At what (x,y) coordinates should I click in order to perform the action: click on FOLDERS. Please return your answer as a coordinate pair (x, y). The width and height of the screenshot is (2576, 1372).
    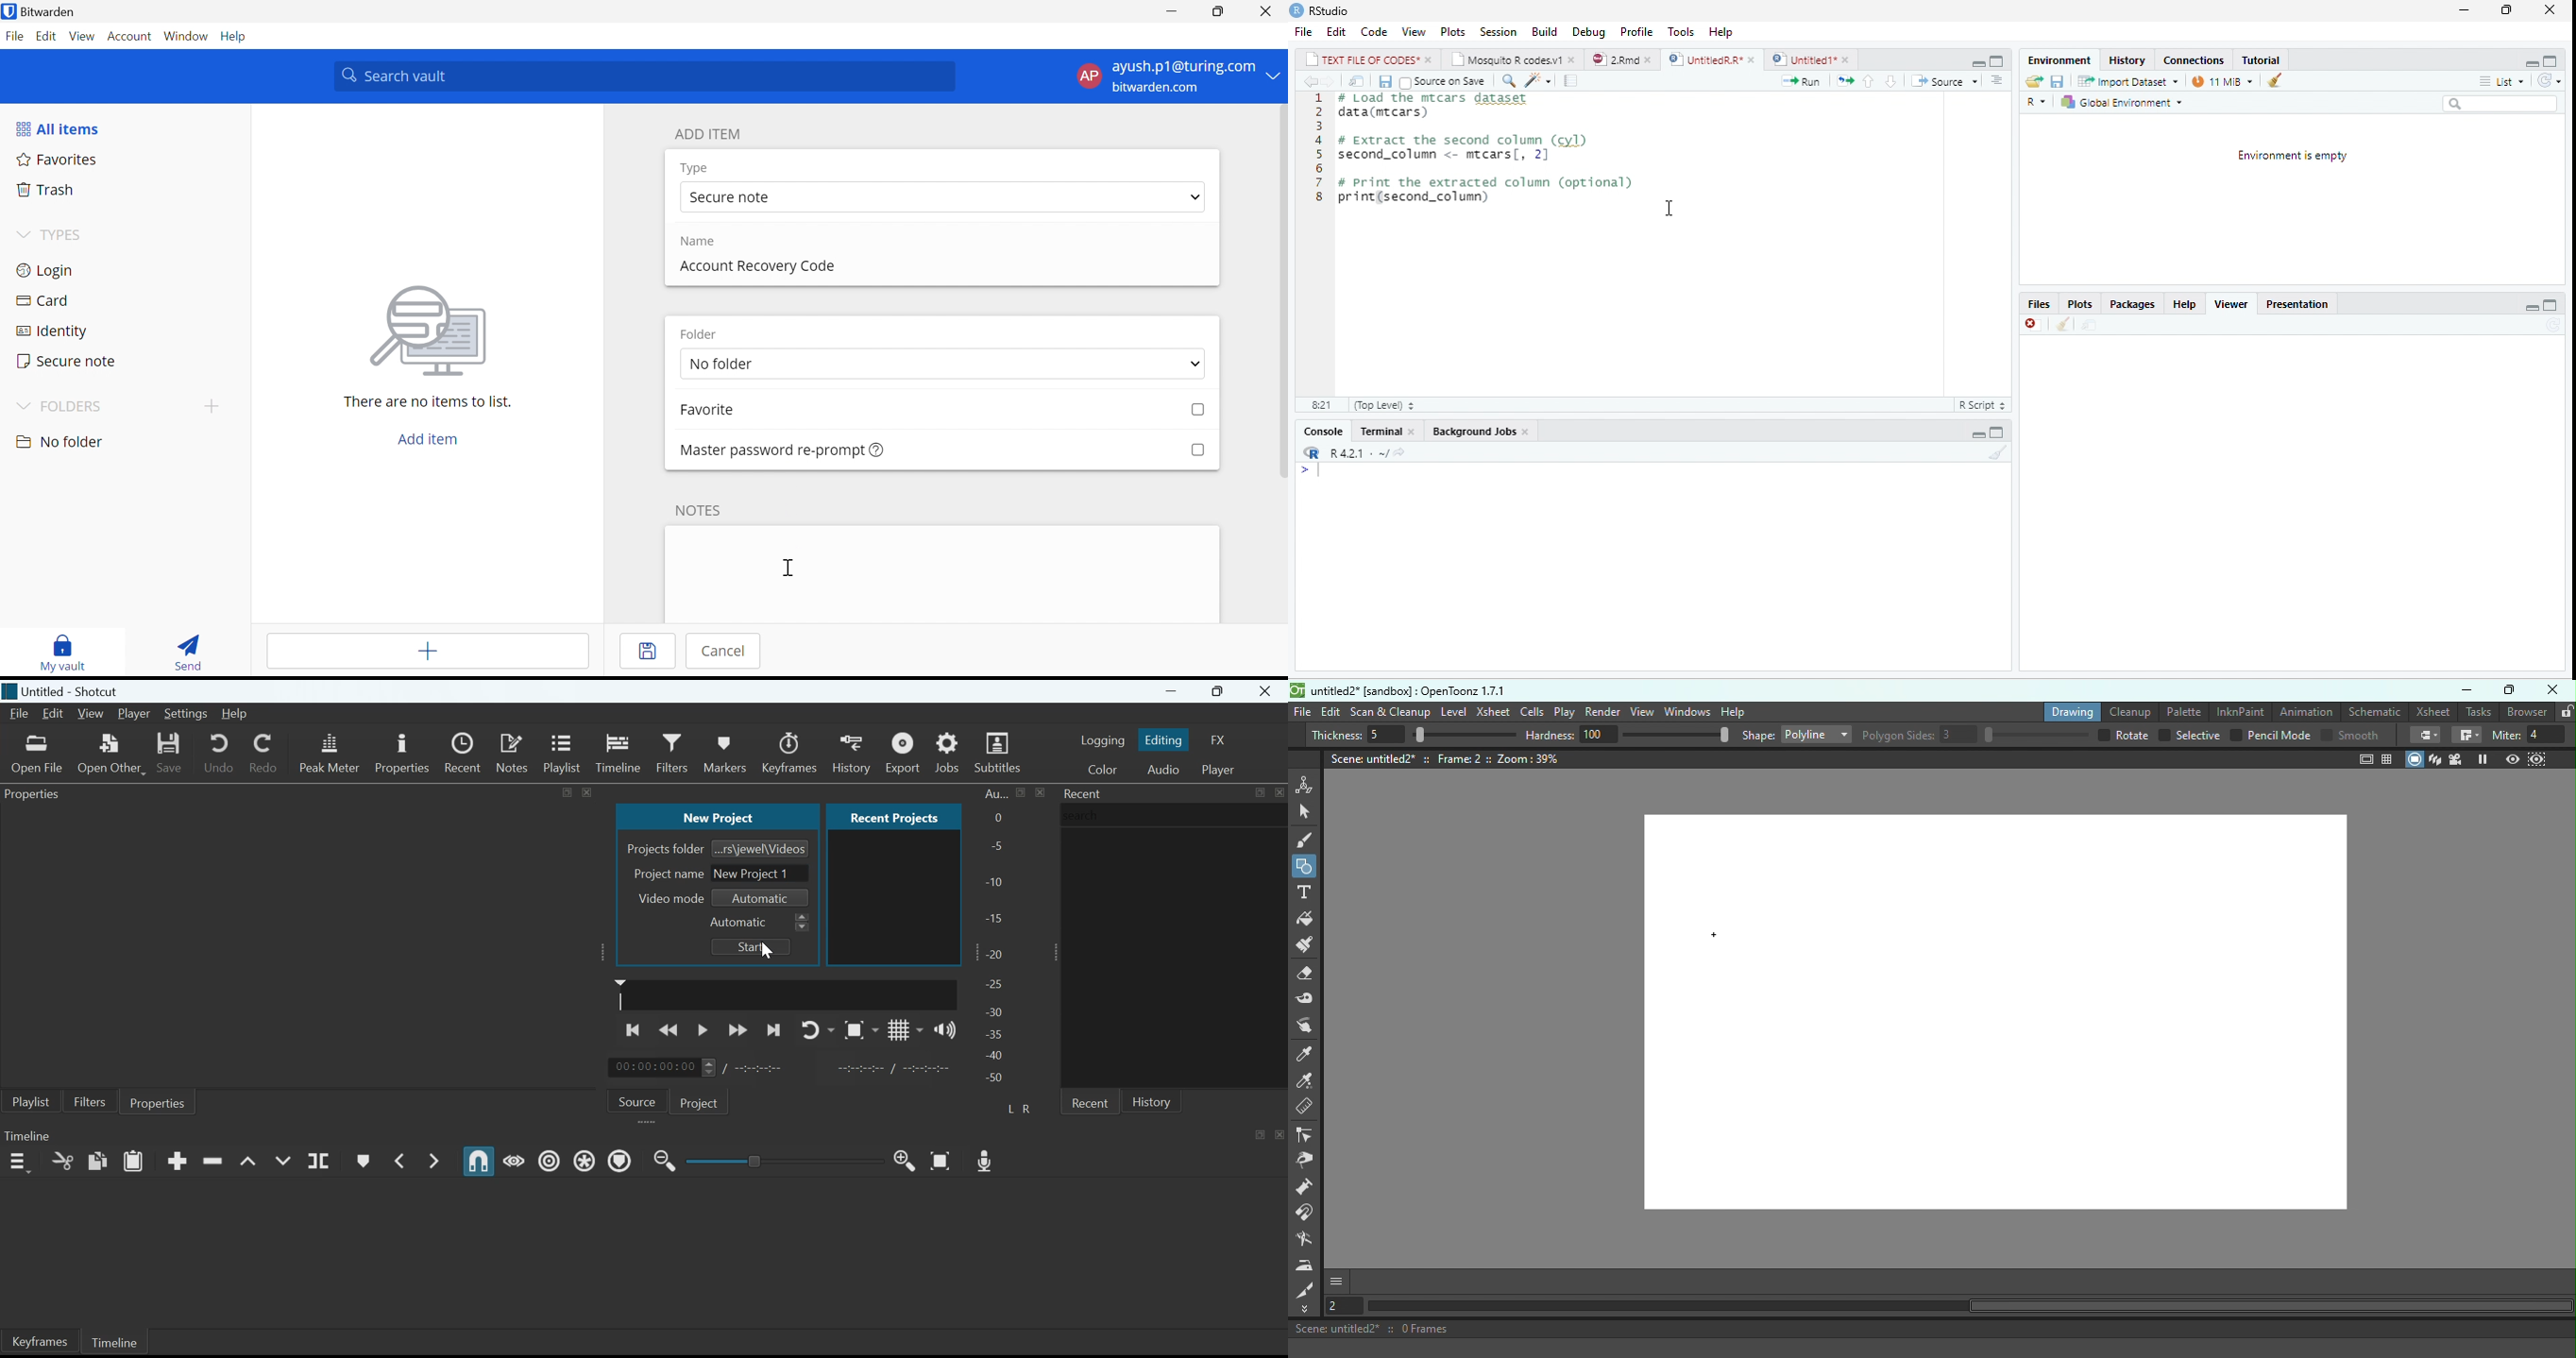
    Looking at the image, I should click on (76, 406).